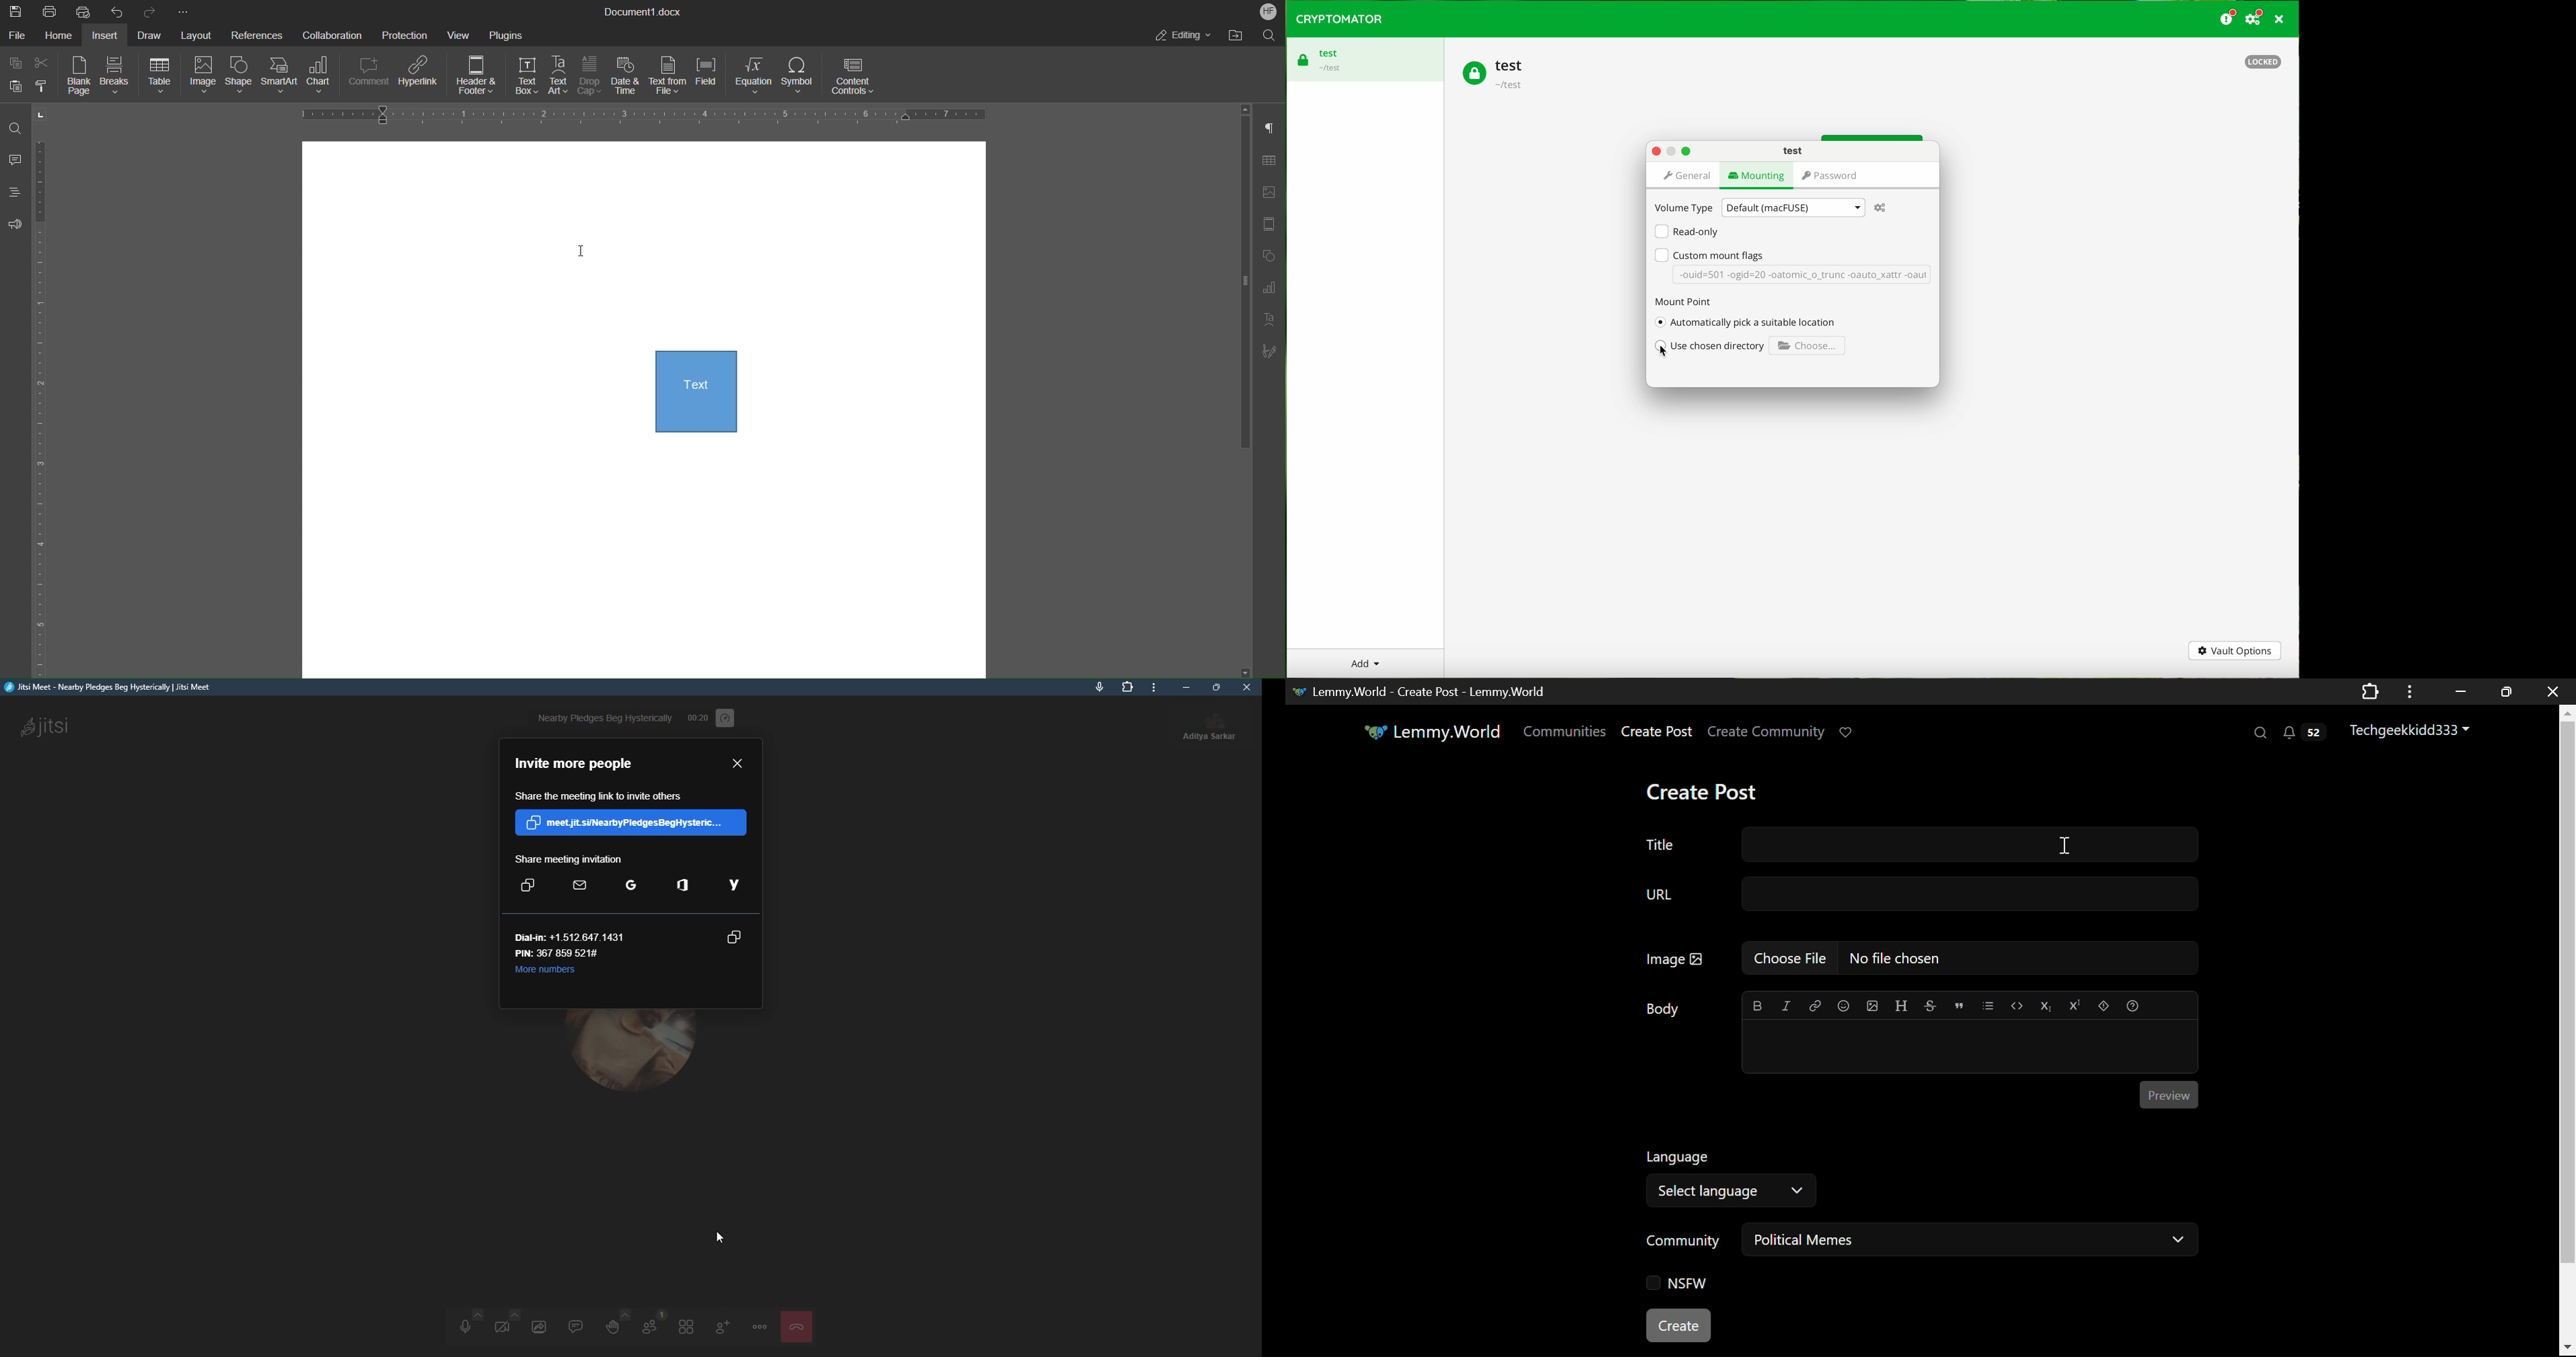 The width and height of the screenshot is (2576, 1372). I want to click on Create Community Page Link, so click(1767, 731).